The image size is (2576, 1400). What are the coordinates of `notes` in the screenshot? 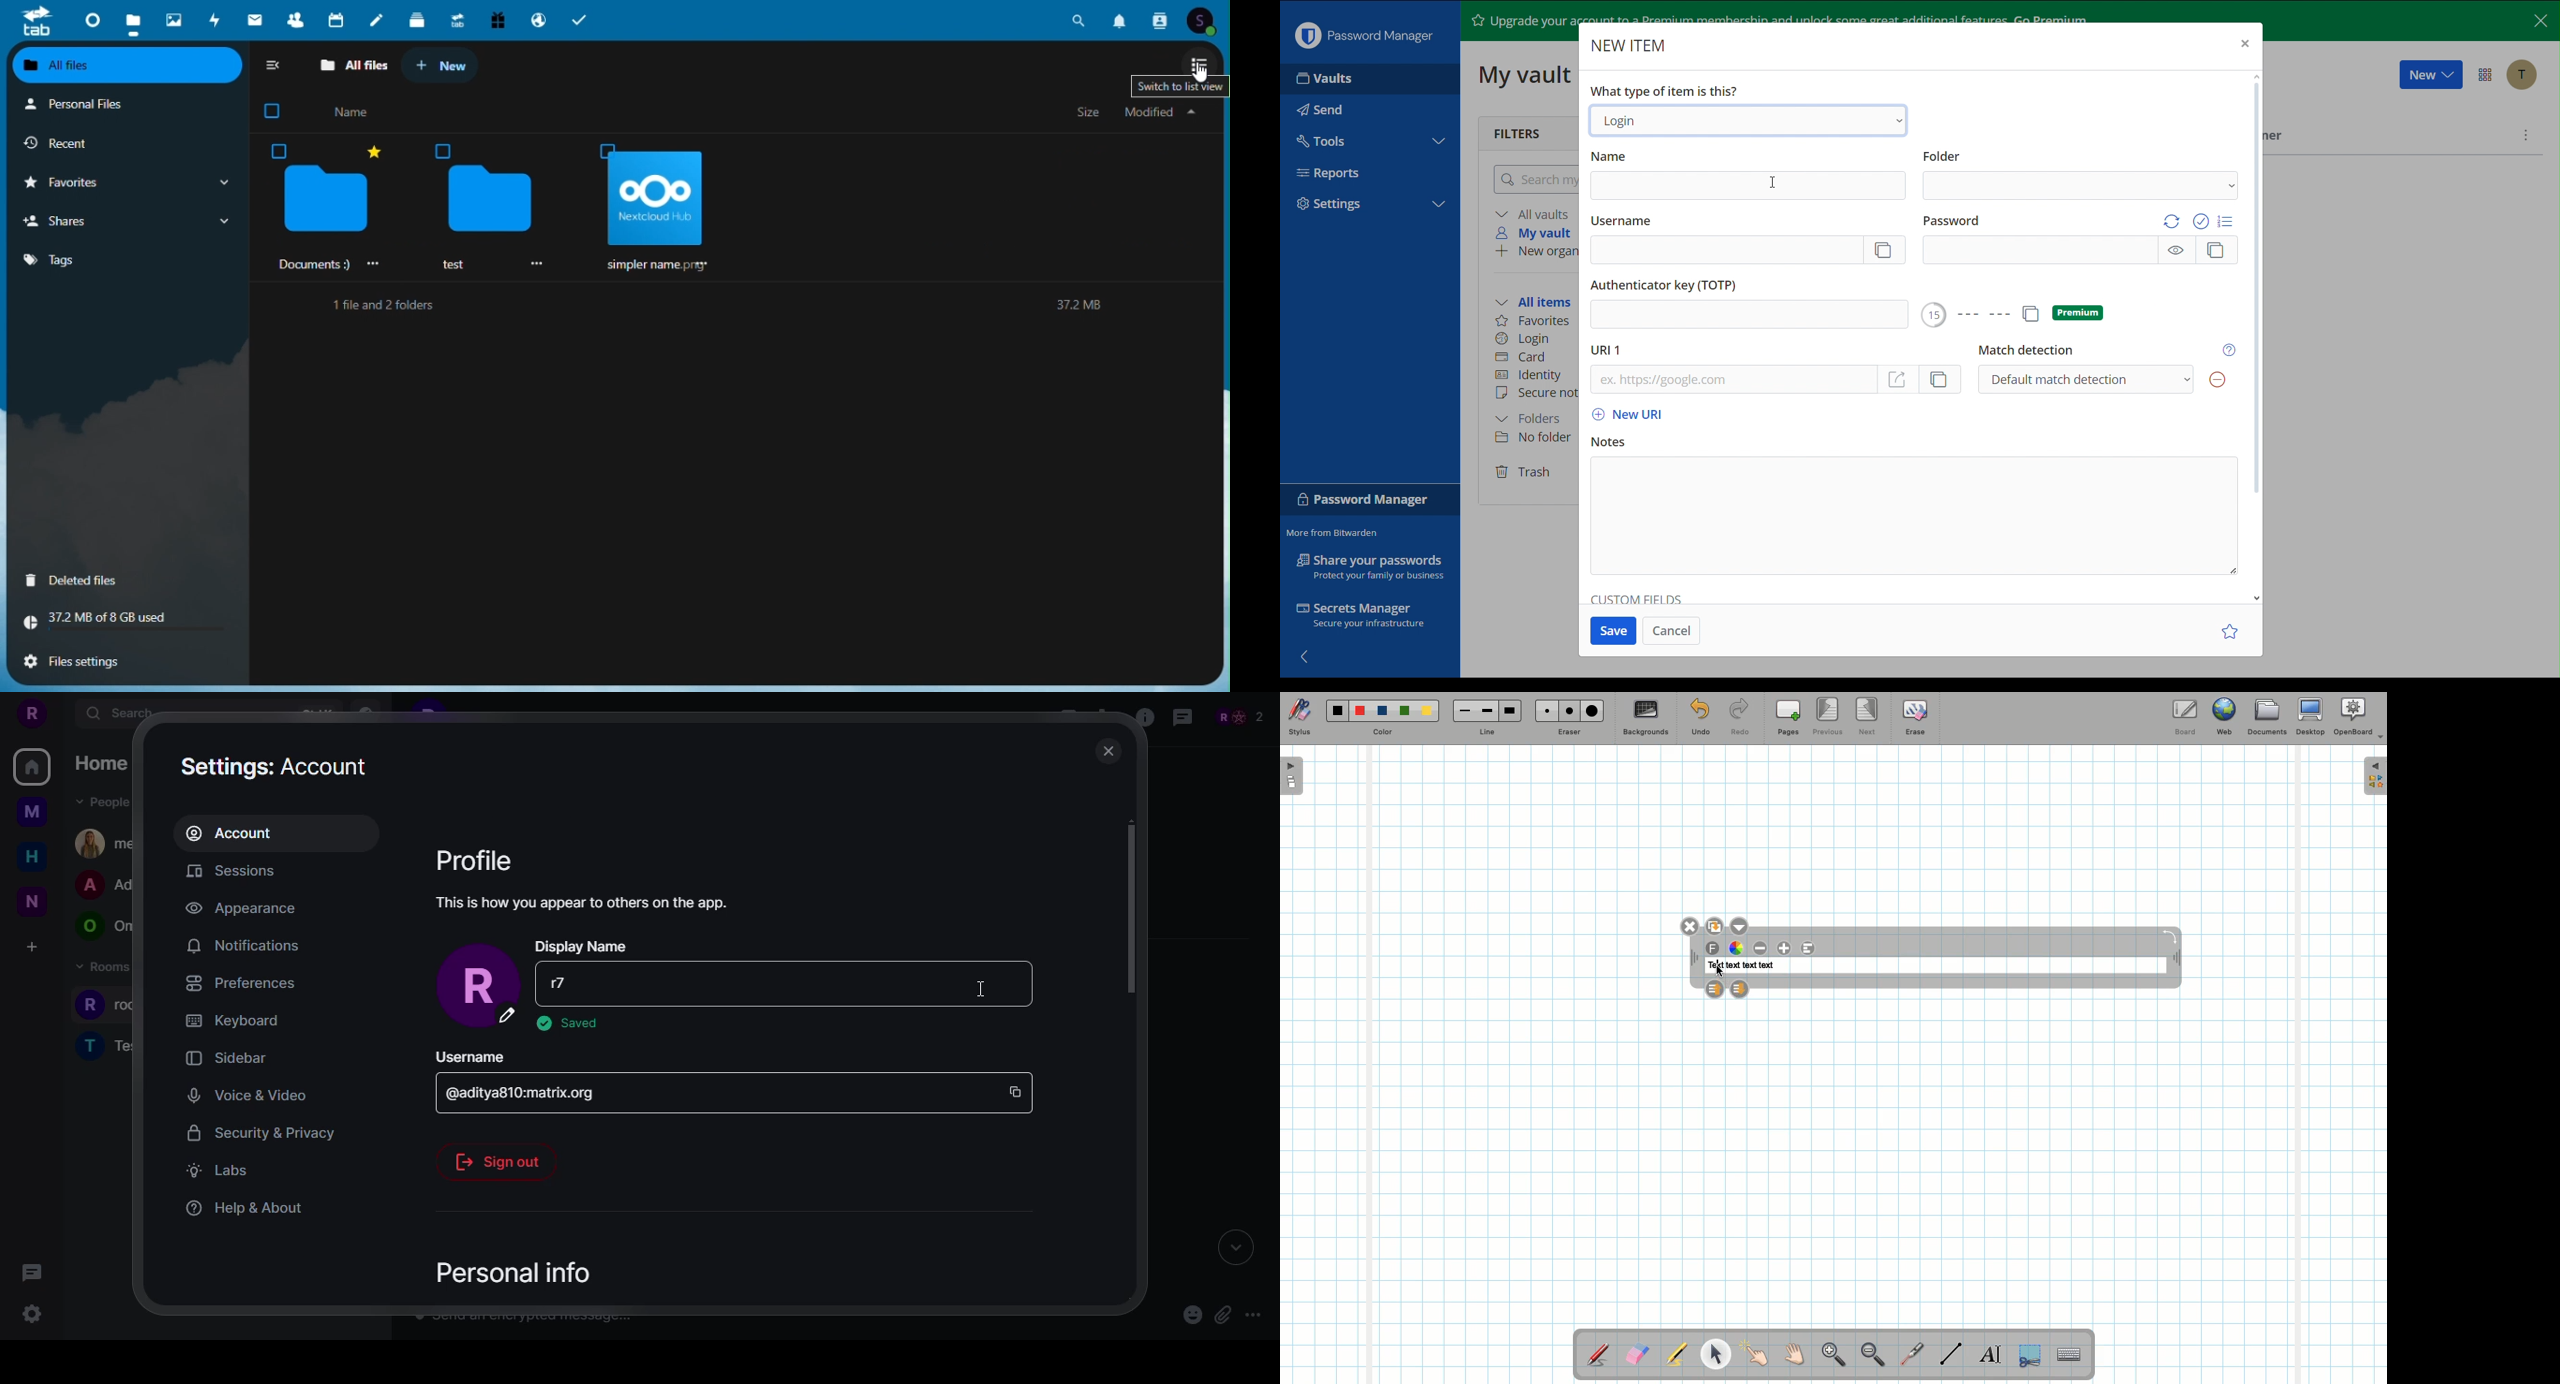 It's located at (376, 18).